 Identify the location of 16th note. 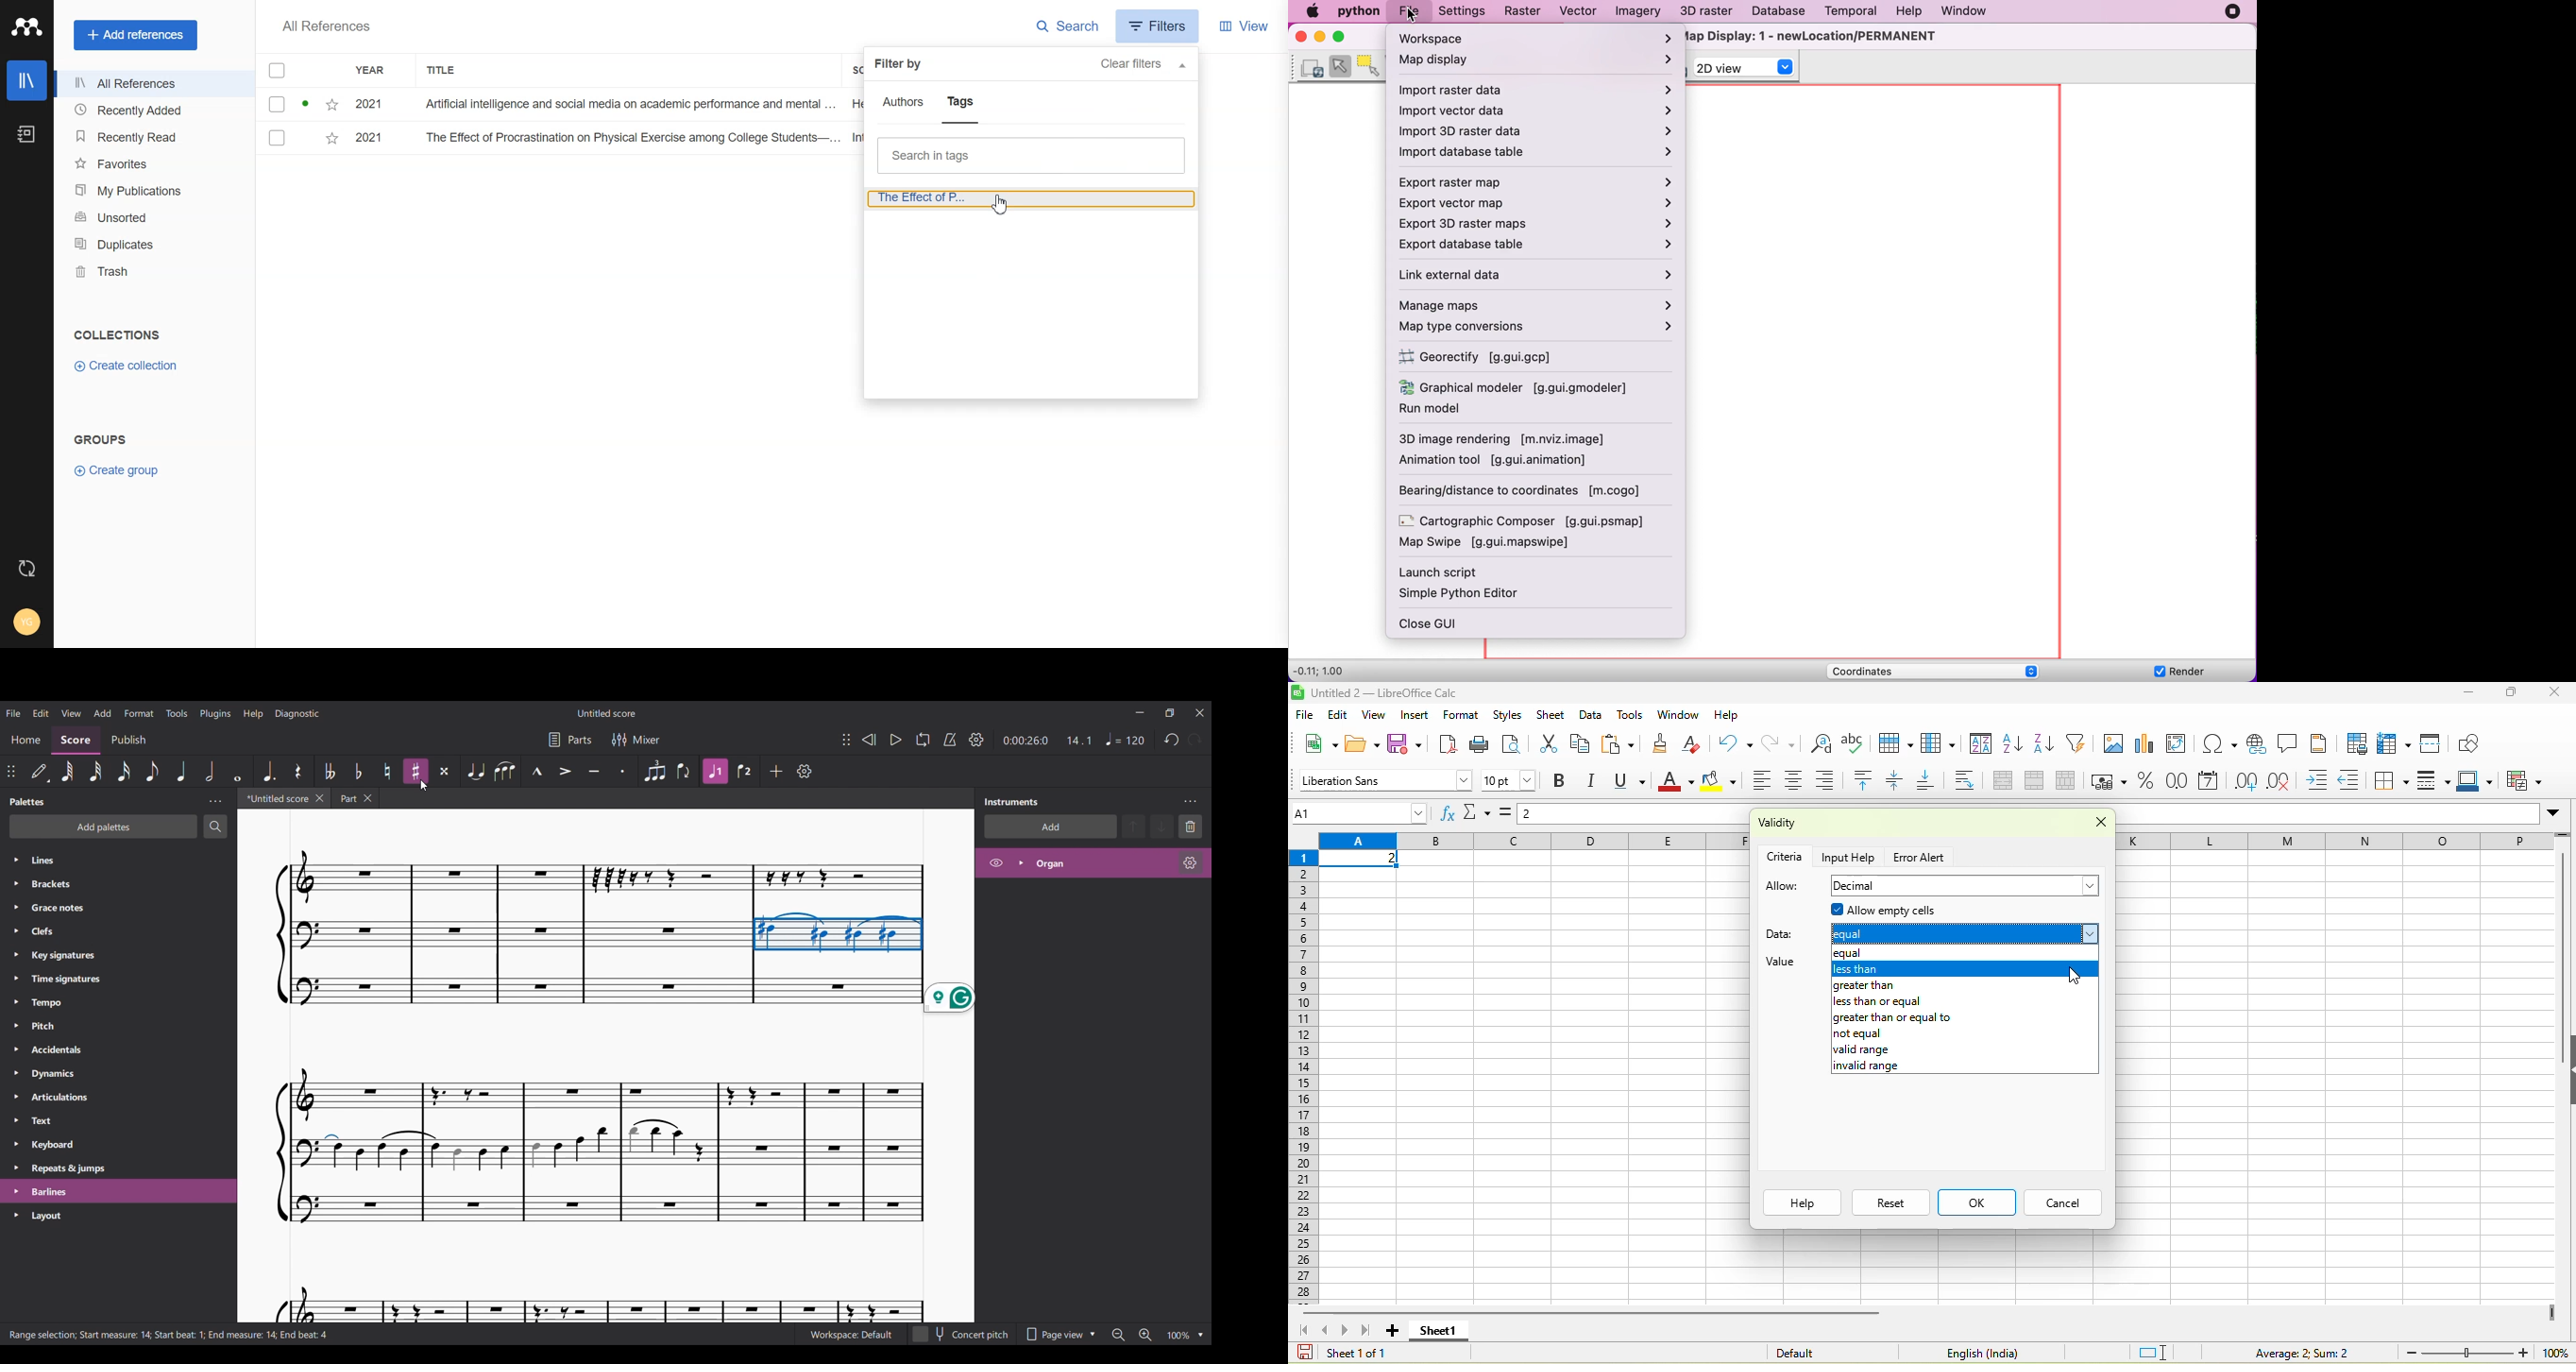
(123, 772).